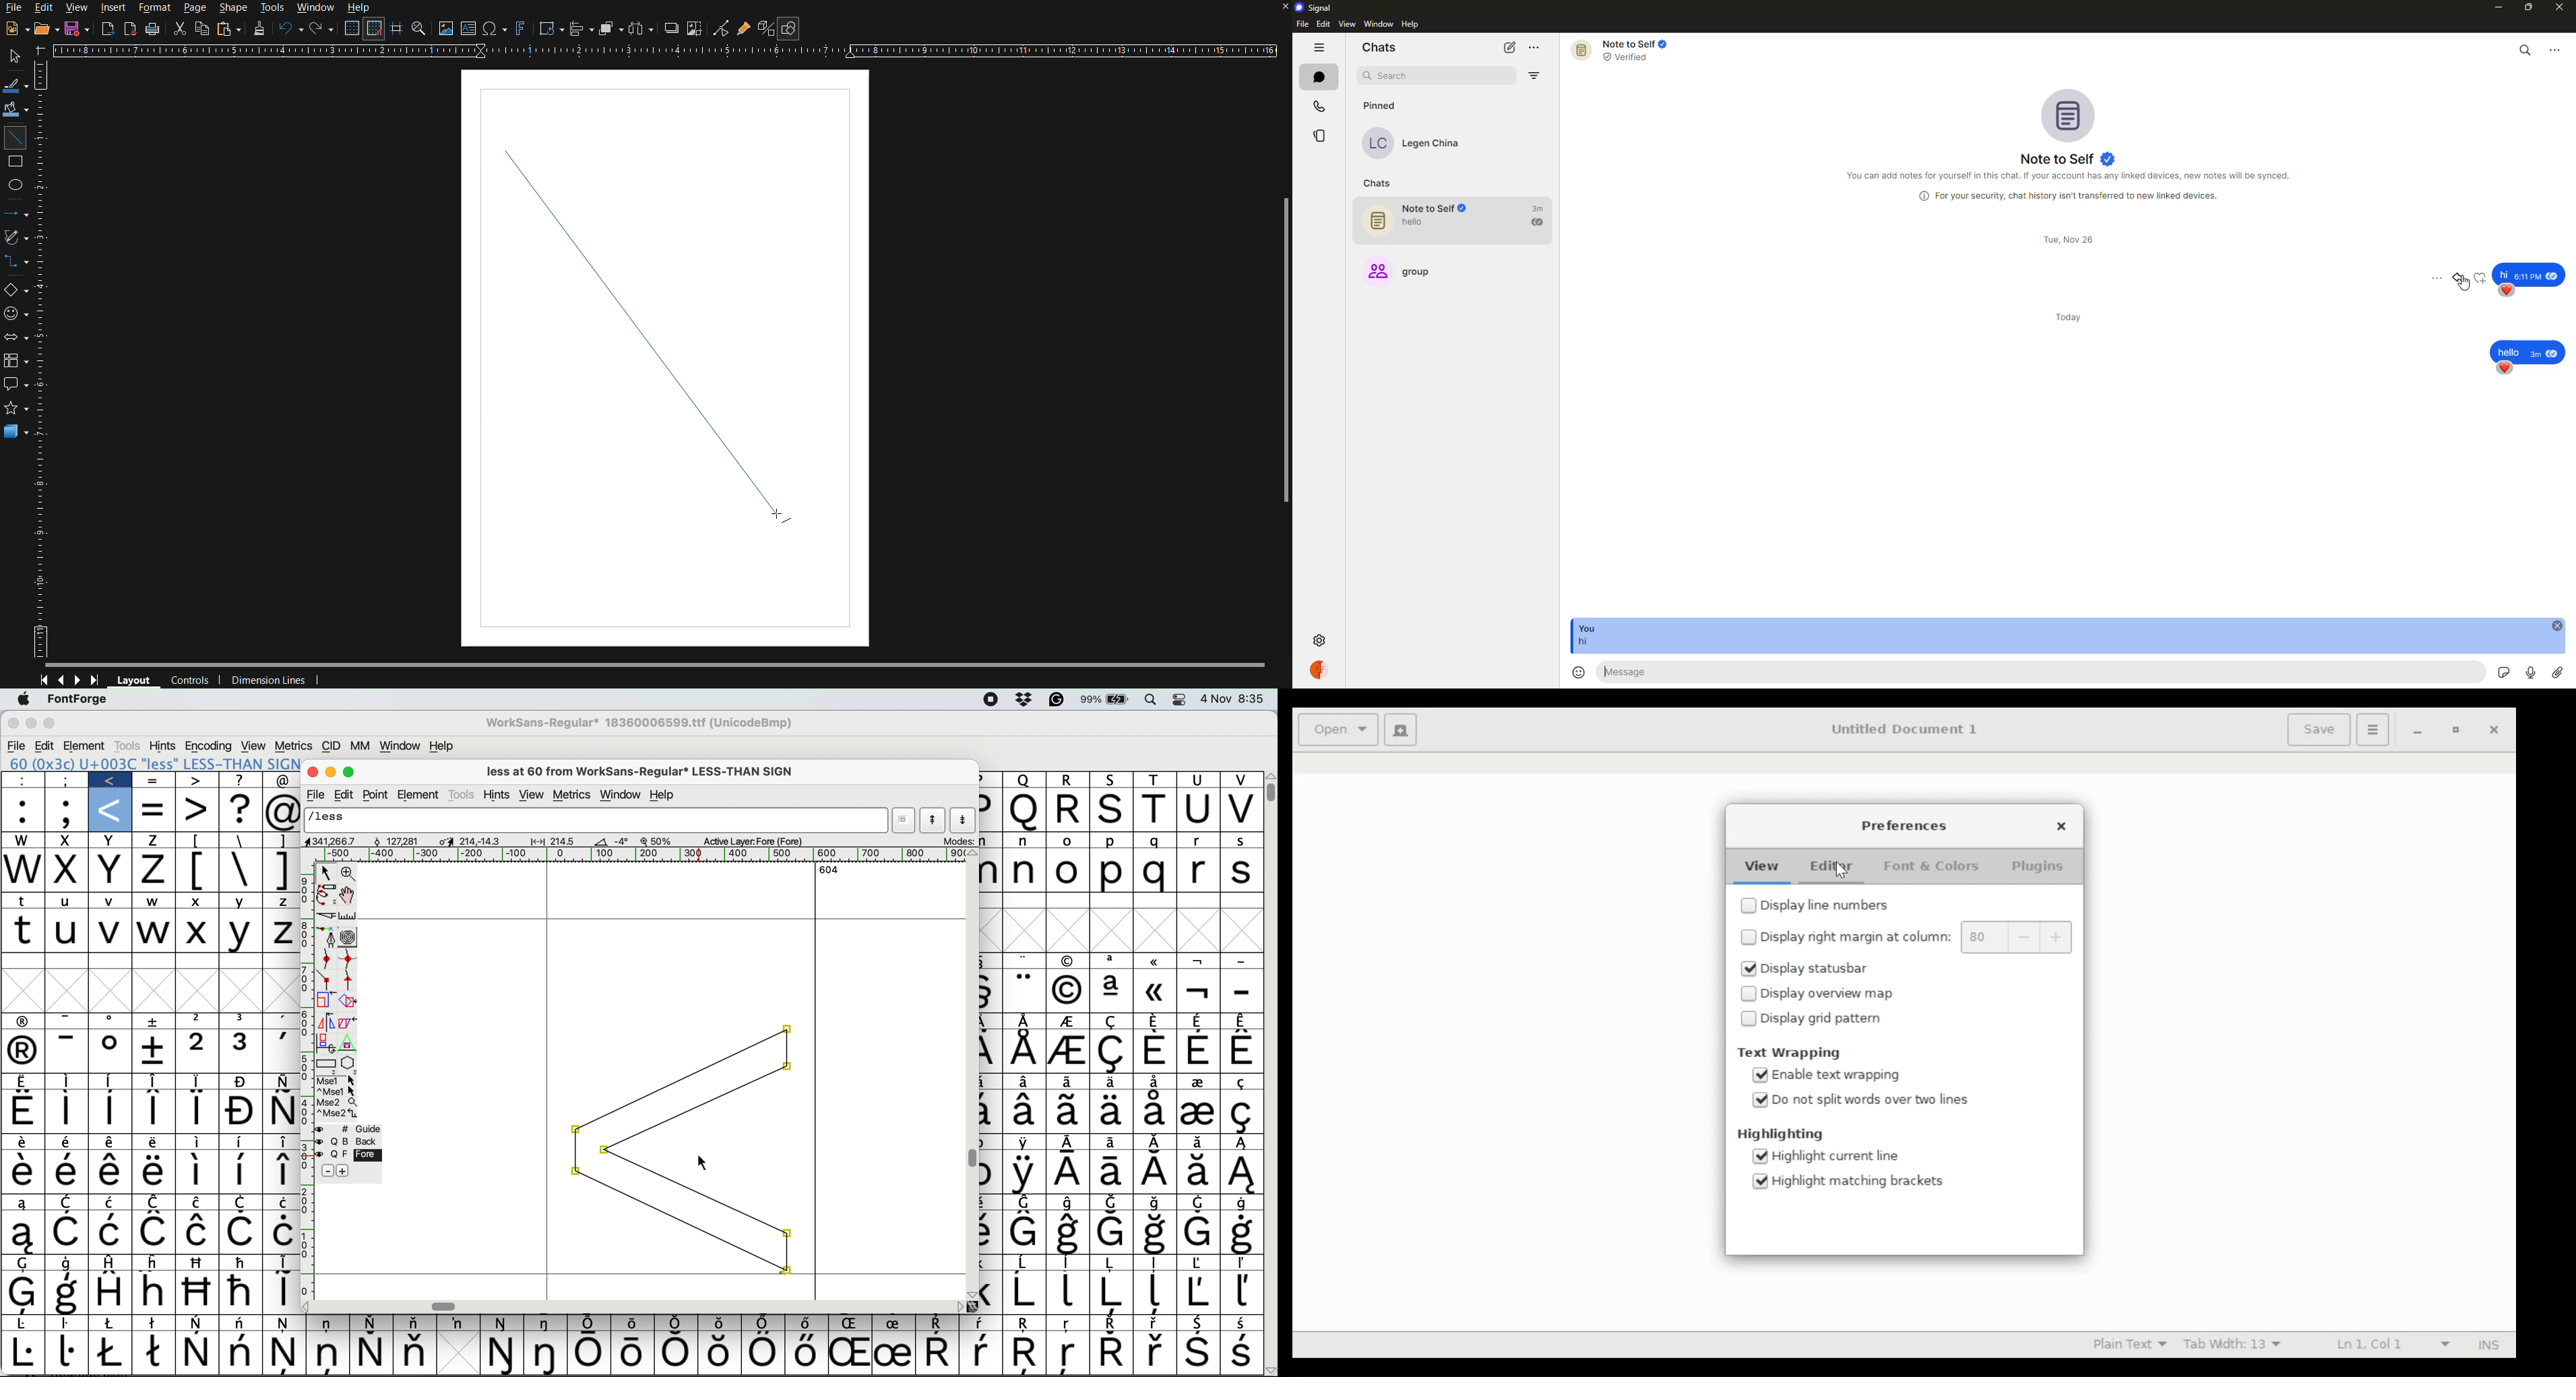 The width and height of the screenshot is (2576, 1400). I want to click on Increase, so click(2056, 938).